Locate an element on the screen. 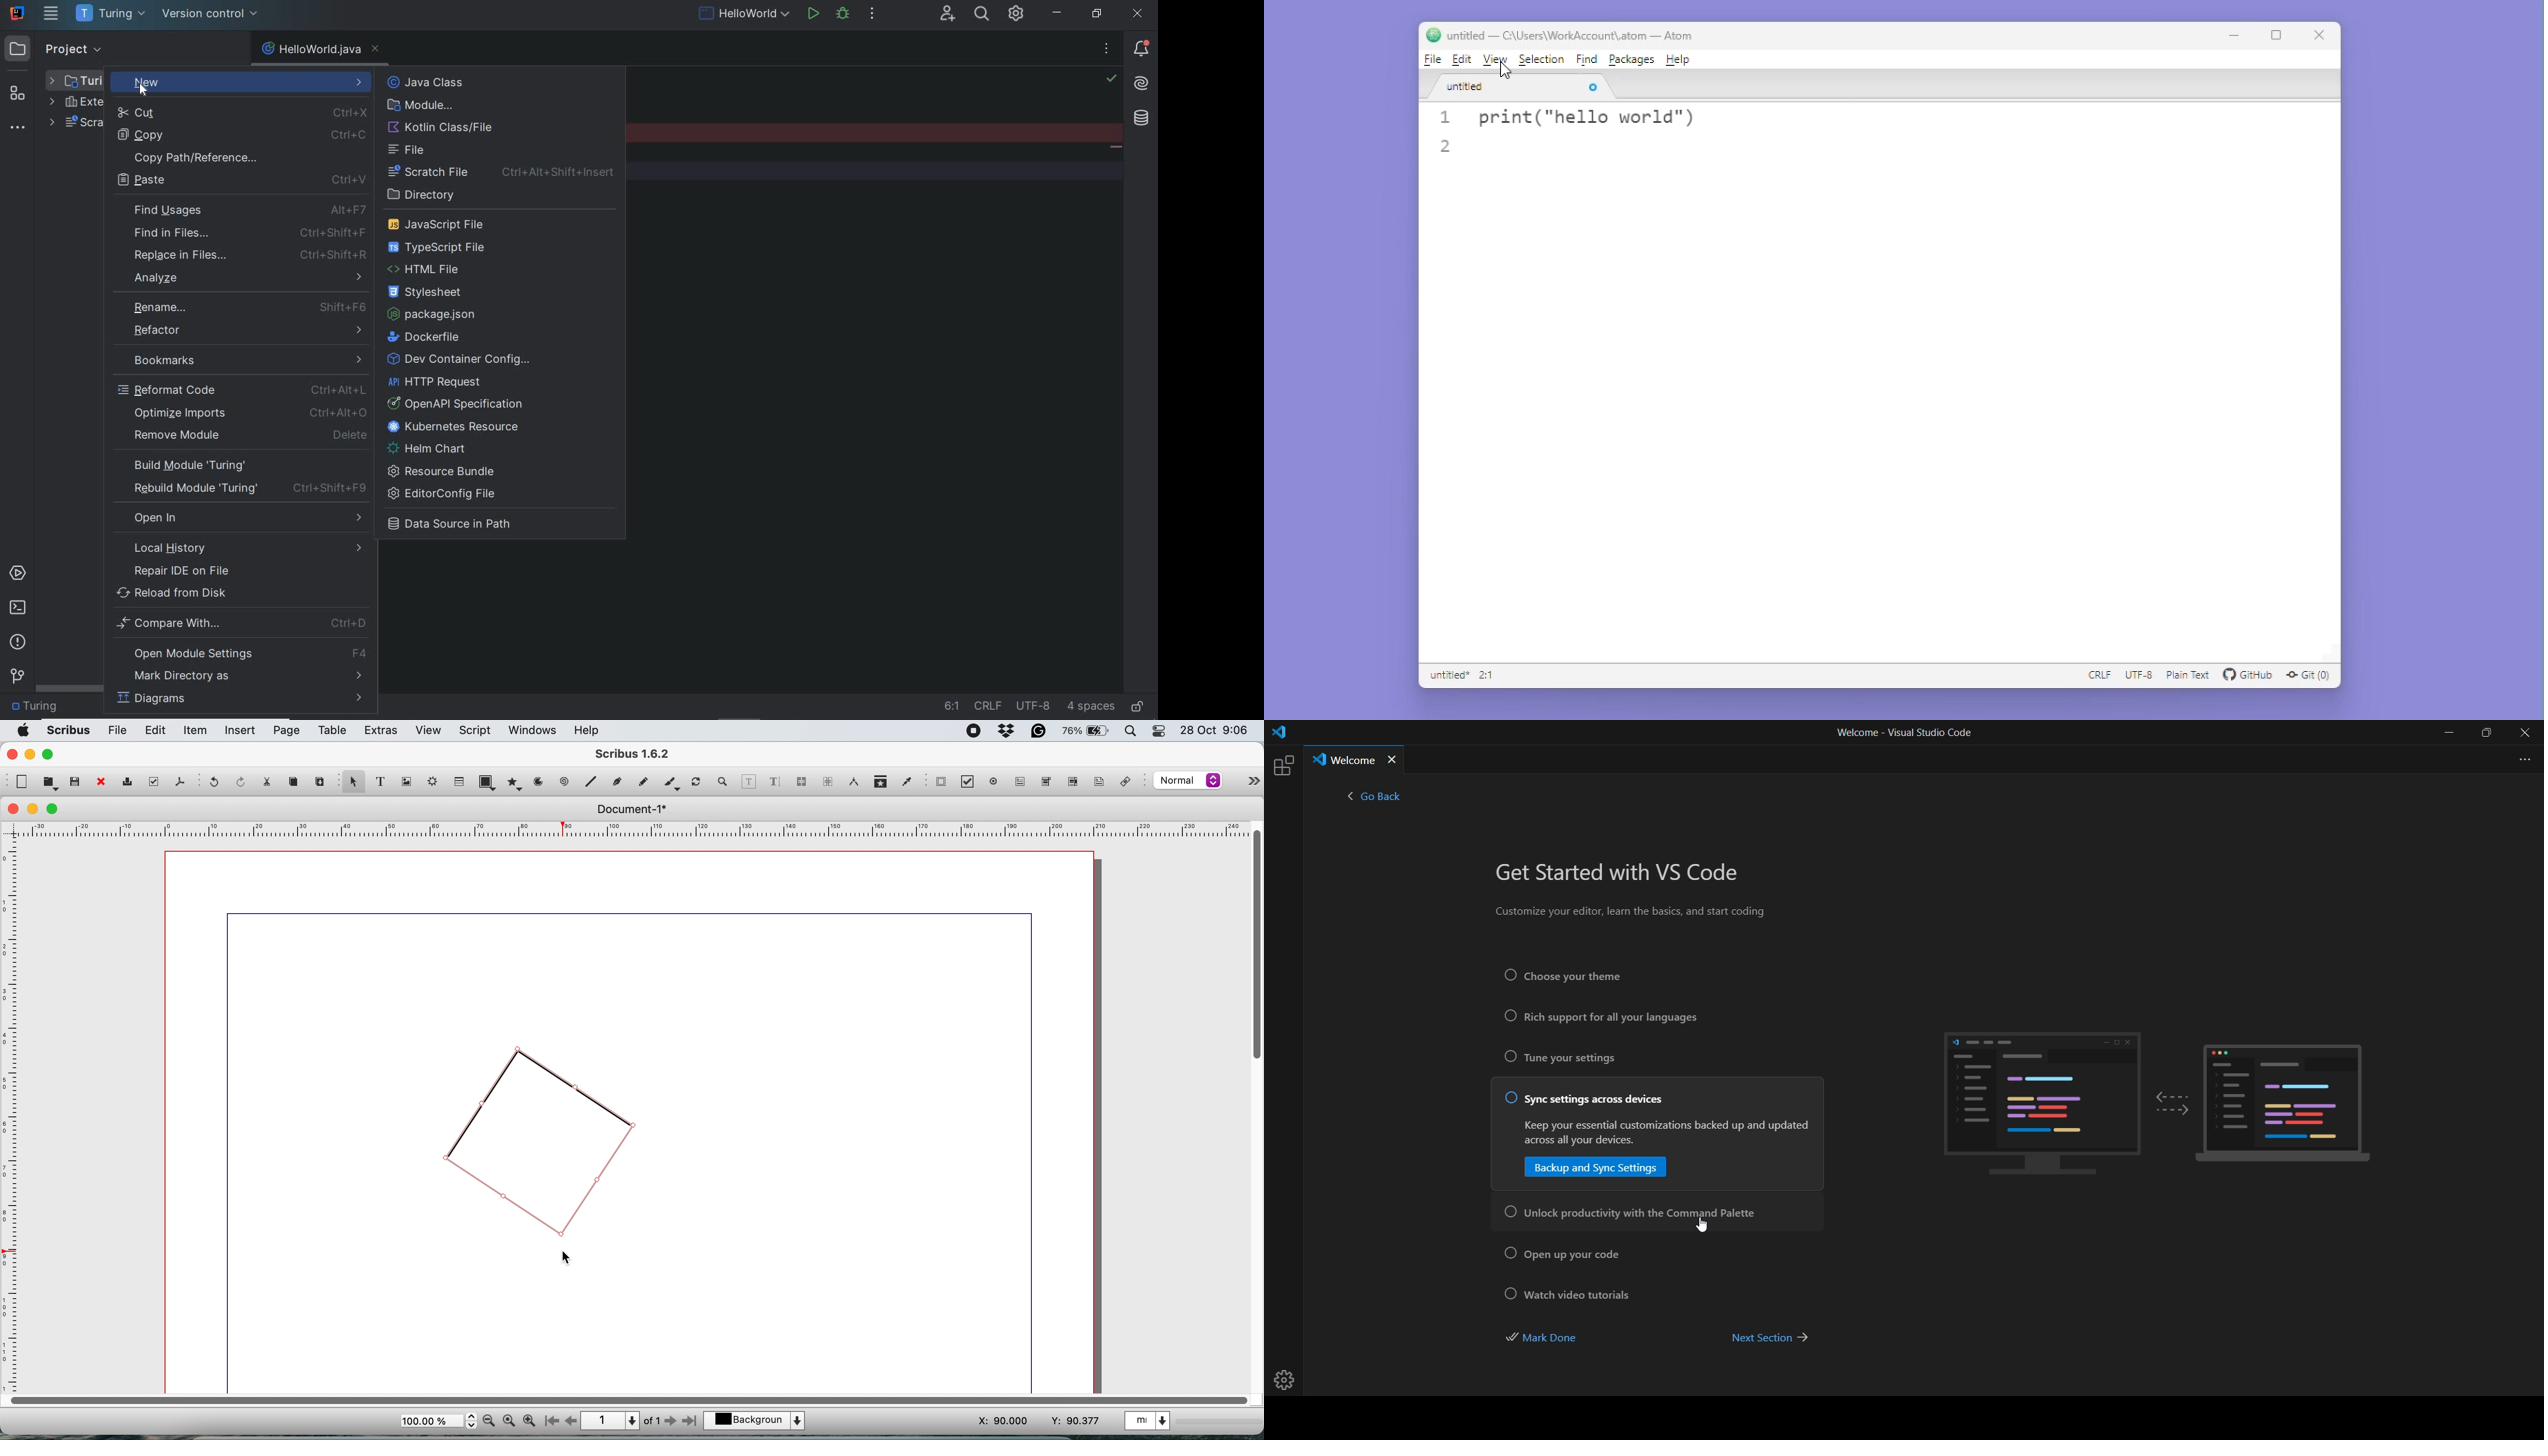 The image size is (2548, 1456). system logo is located at coordinates (24, 730).